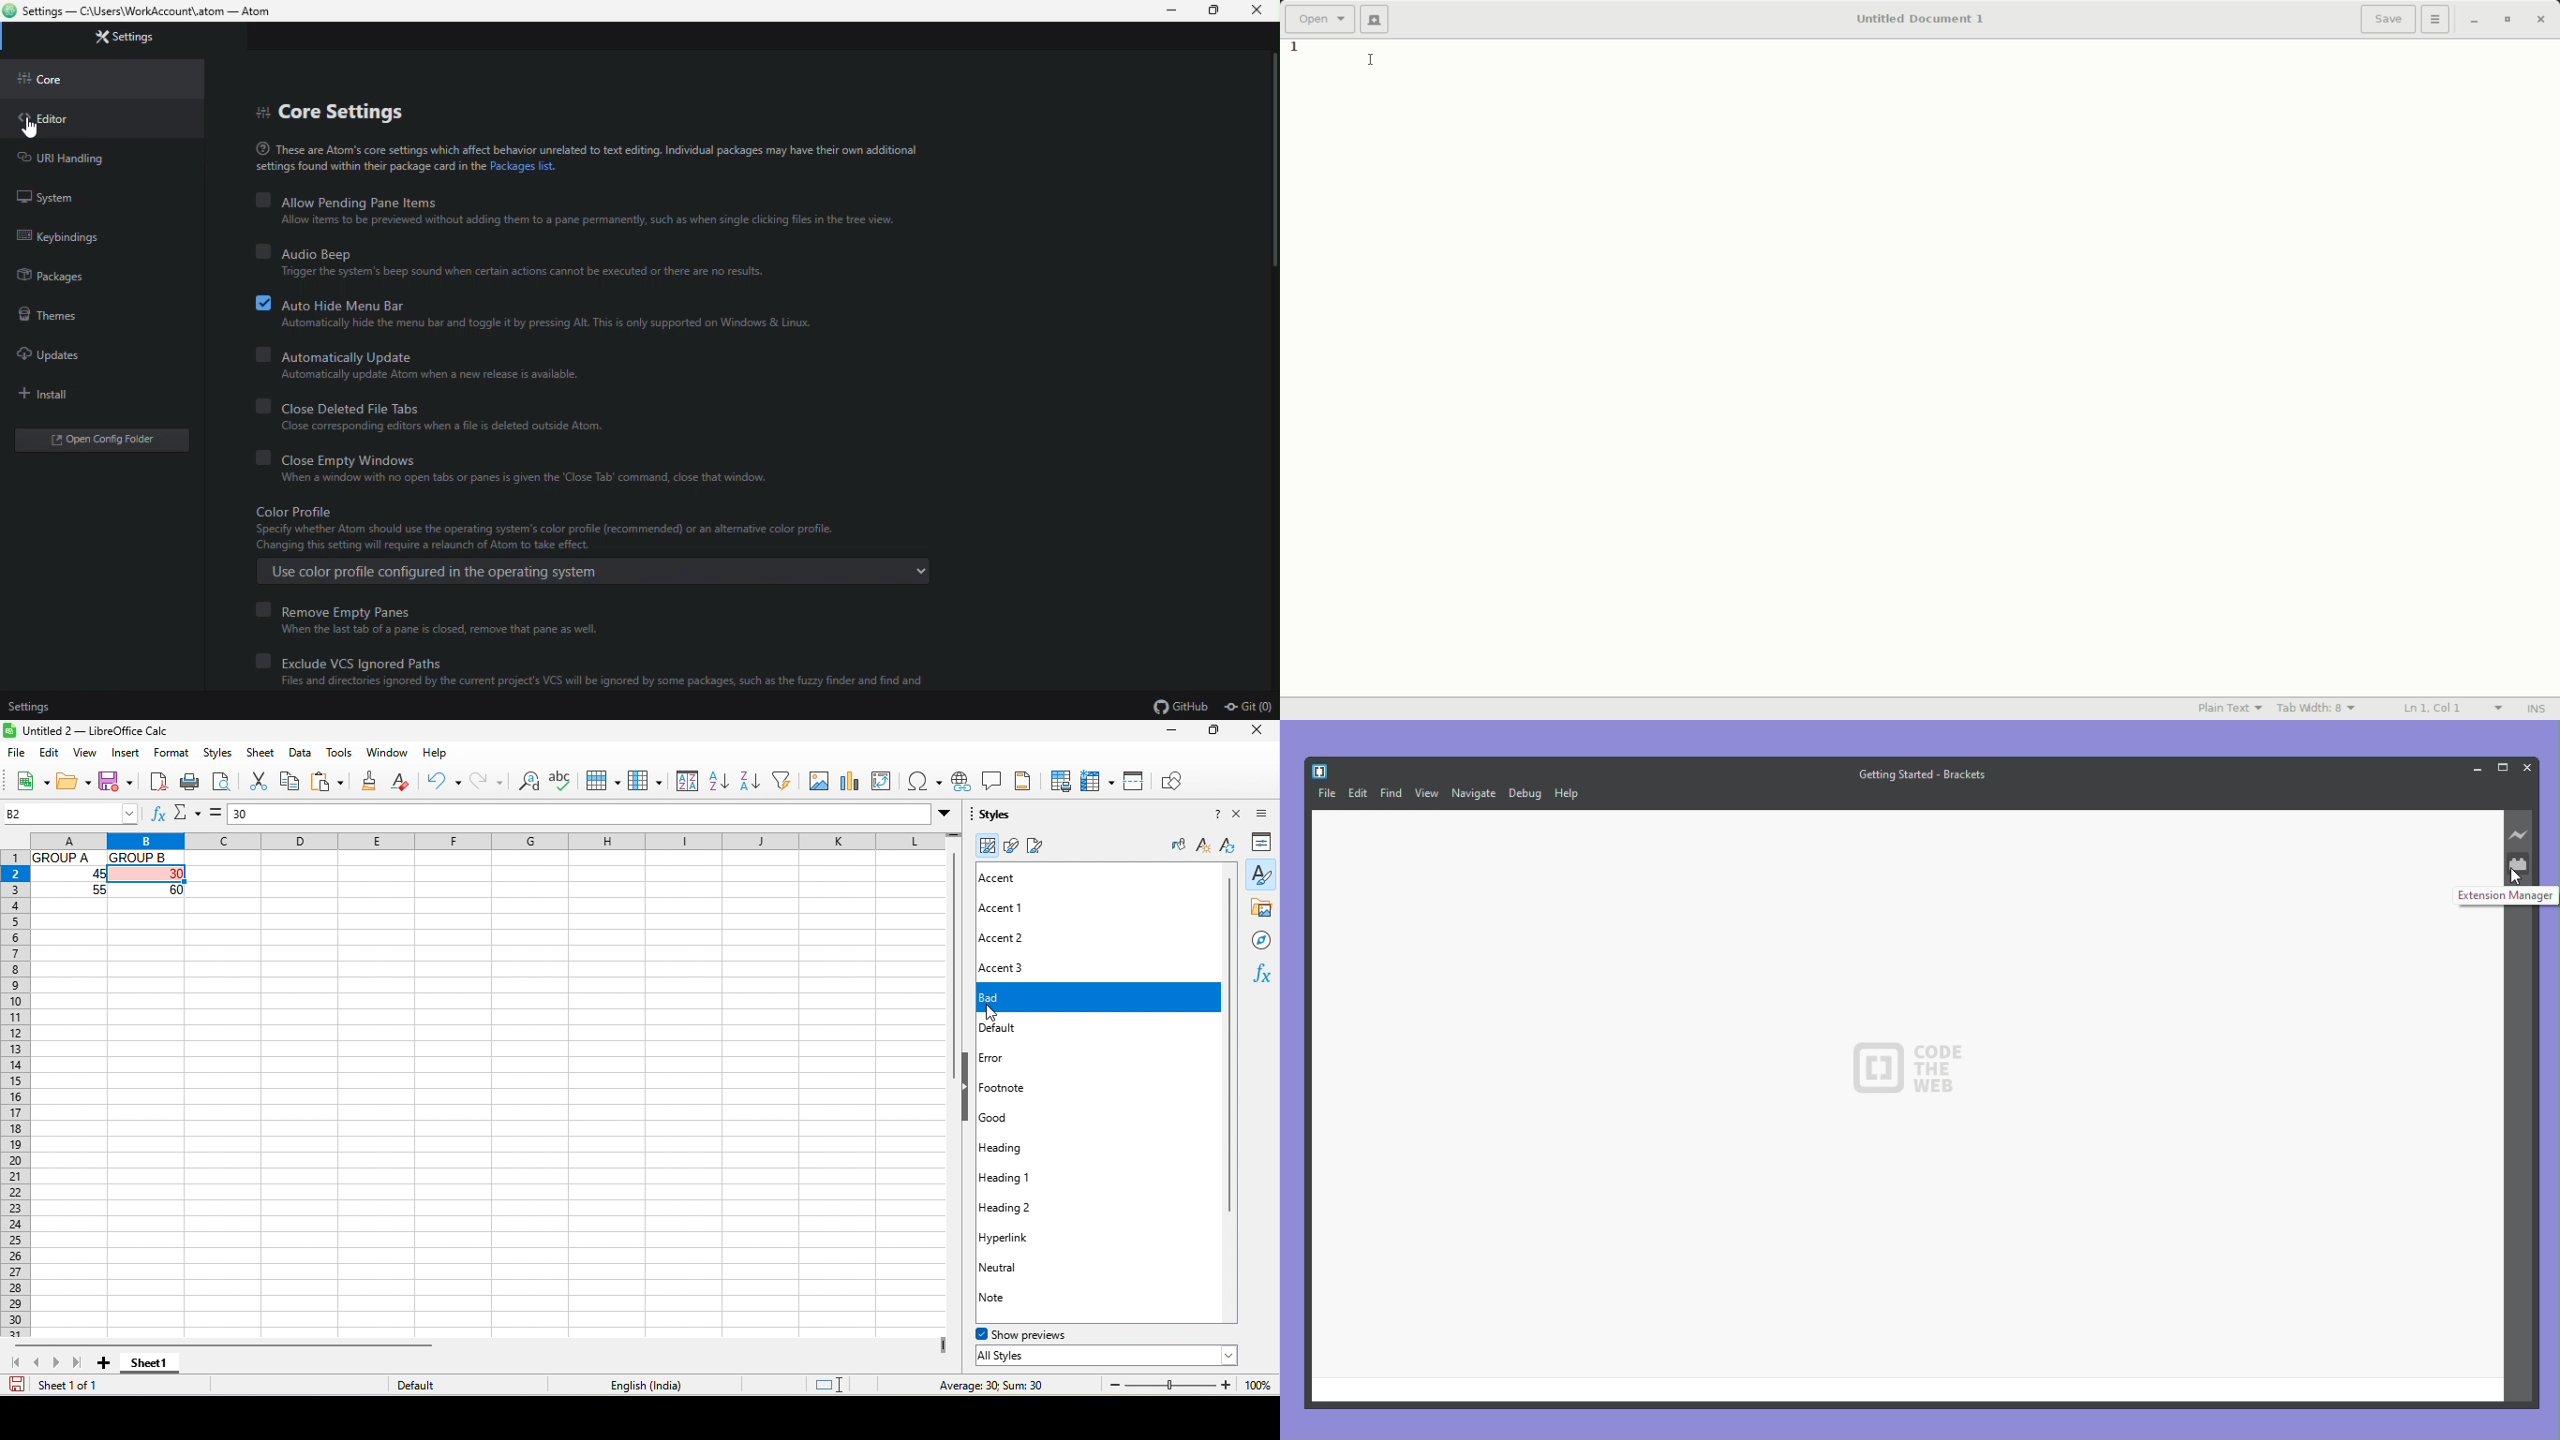  Describe the element at coordinates (2537, 708) in the screenshot. I see `INS` at that location.